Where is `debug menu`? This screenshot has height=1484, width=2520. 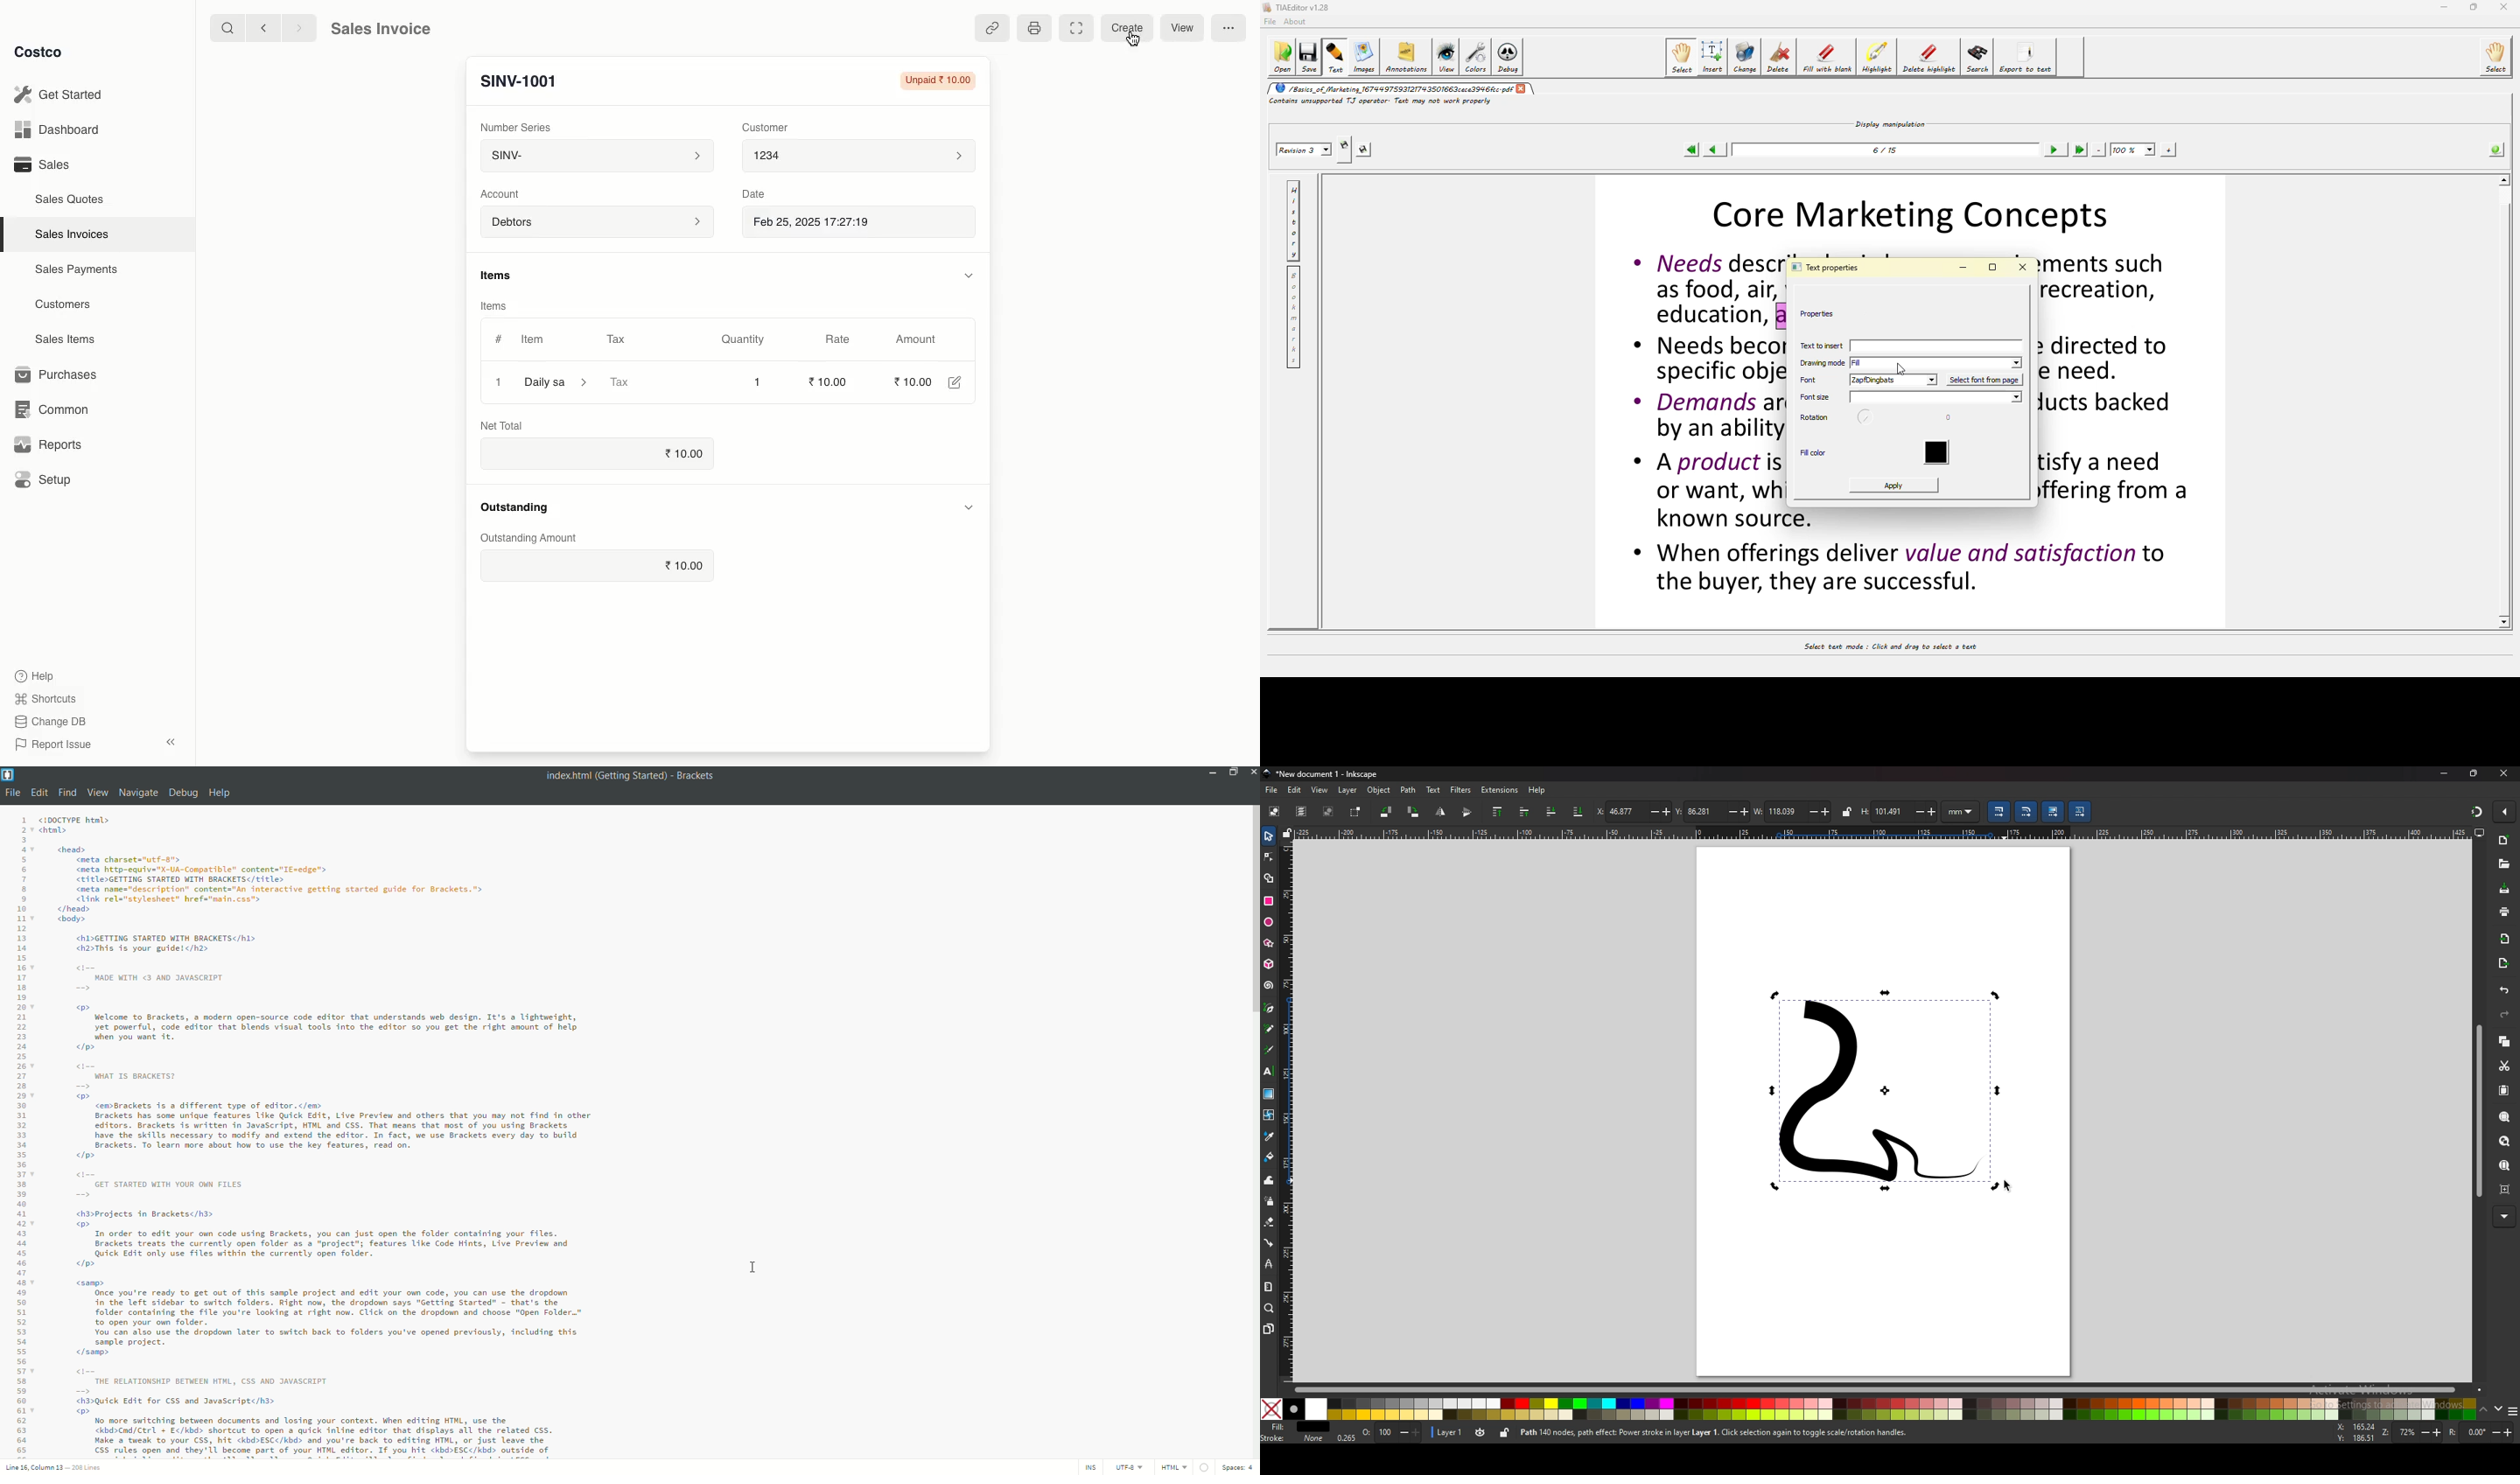
debug menu is located at coordinates (182, 794).